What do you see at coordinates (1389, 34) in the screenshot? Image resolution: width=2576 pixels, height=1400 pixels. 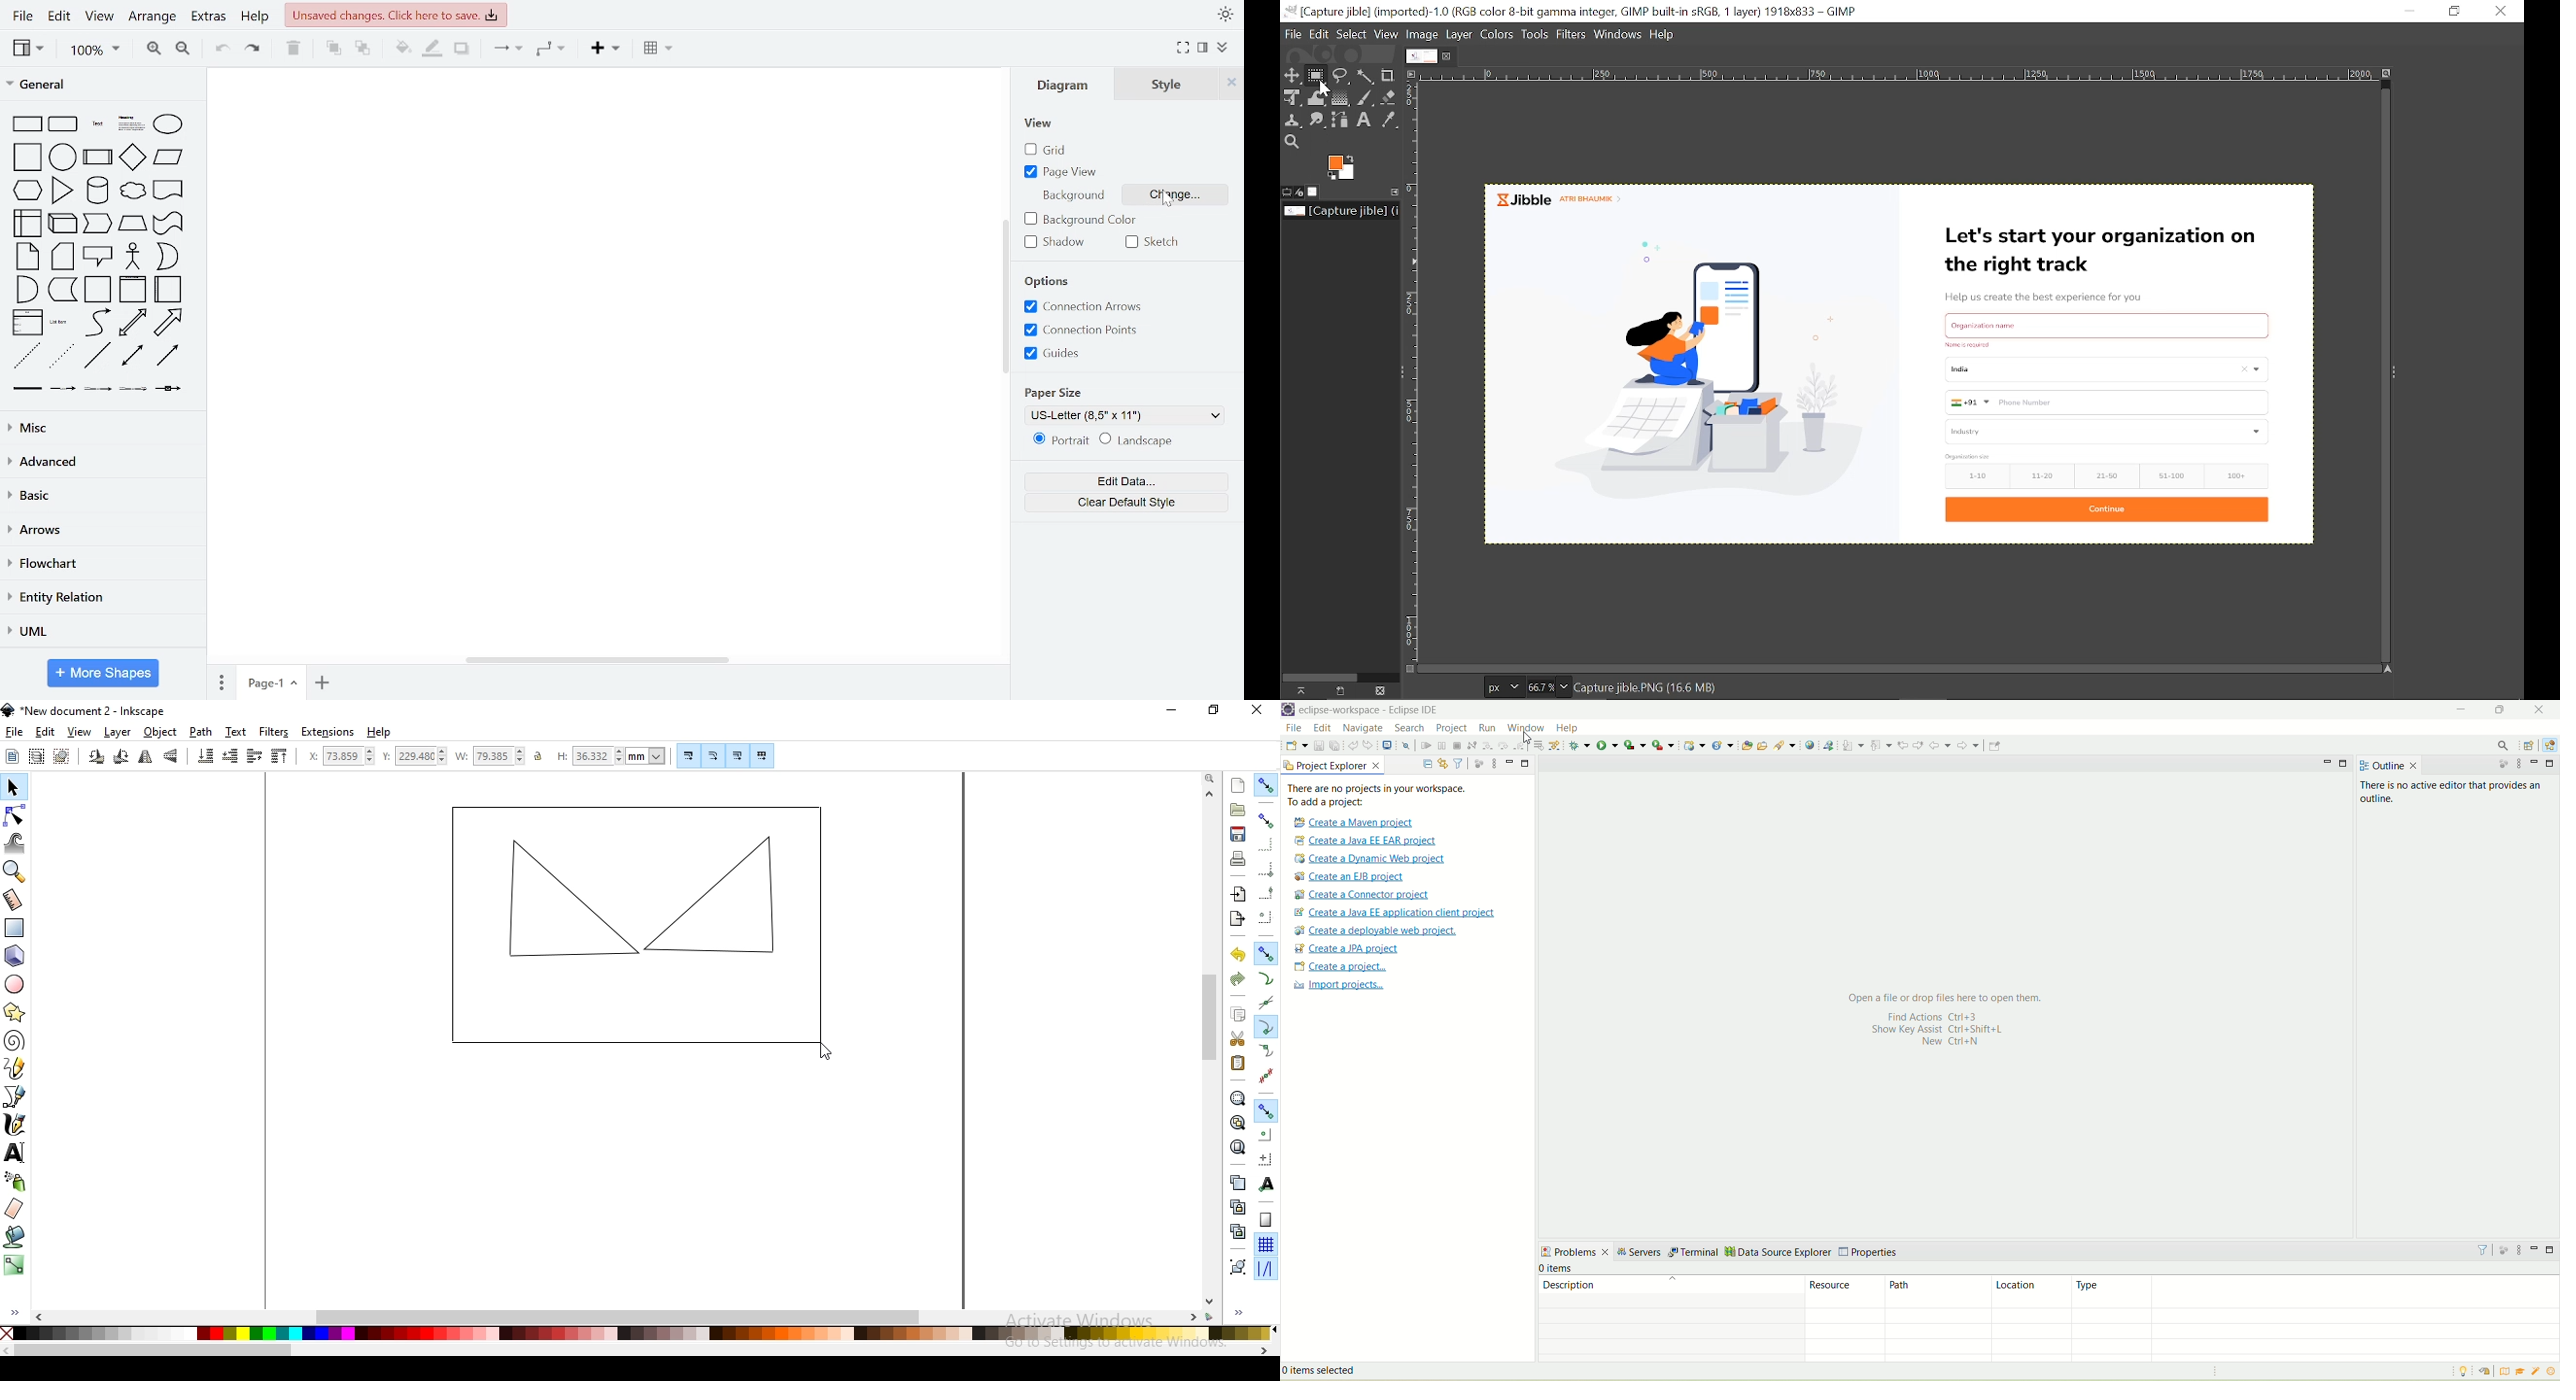 I see `` at bounding box center [1389, 34].